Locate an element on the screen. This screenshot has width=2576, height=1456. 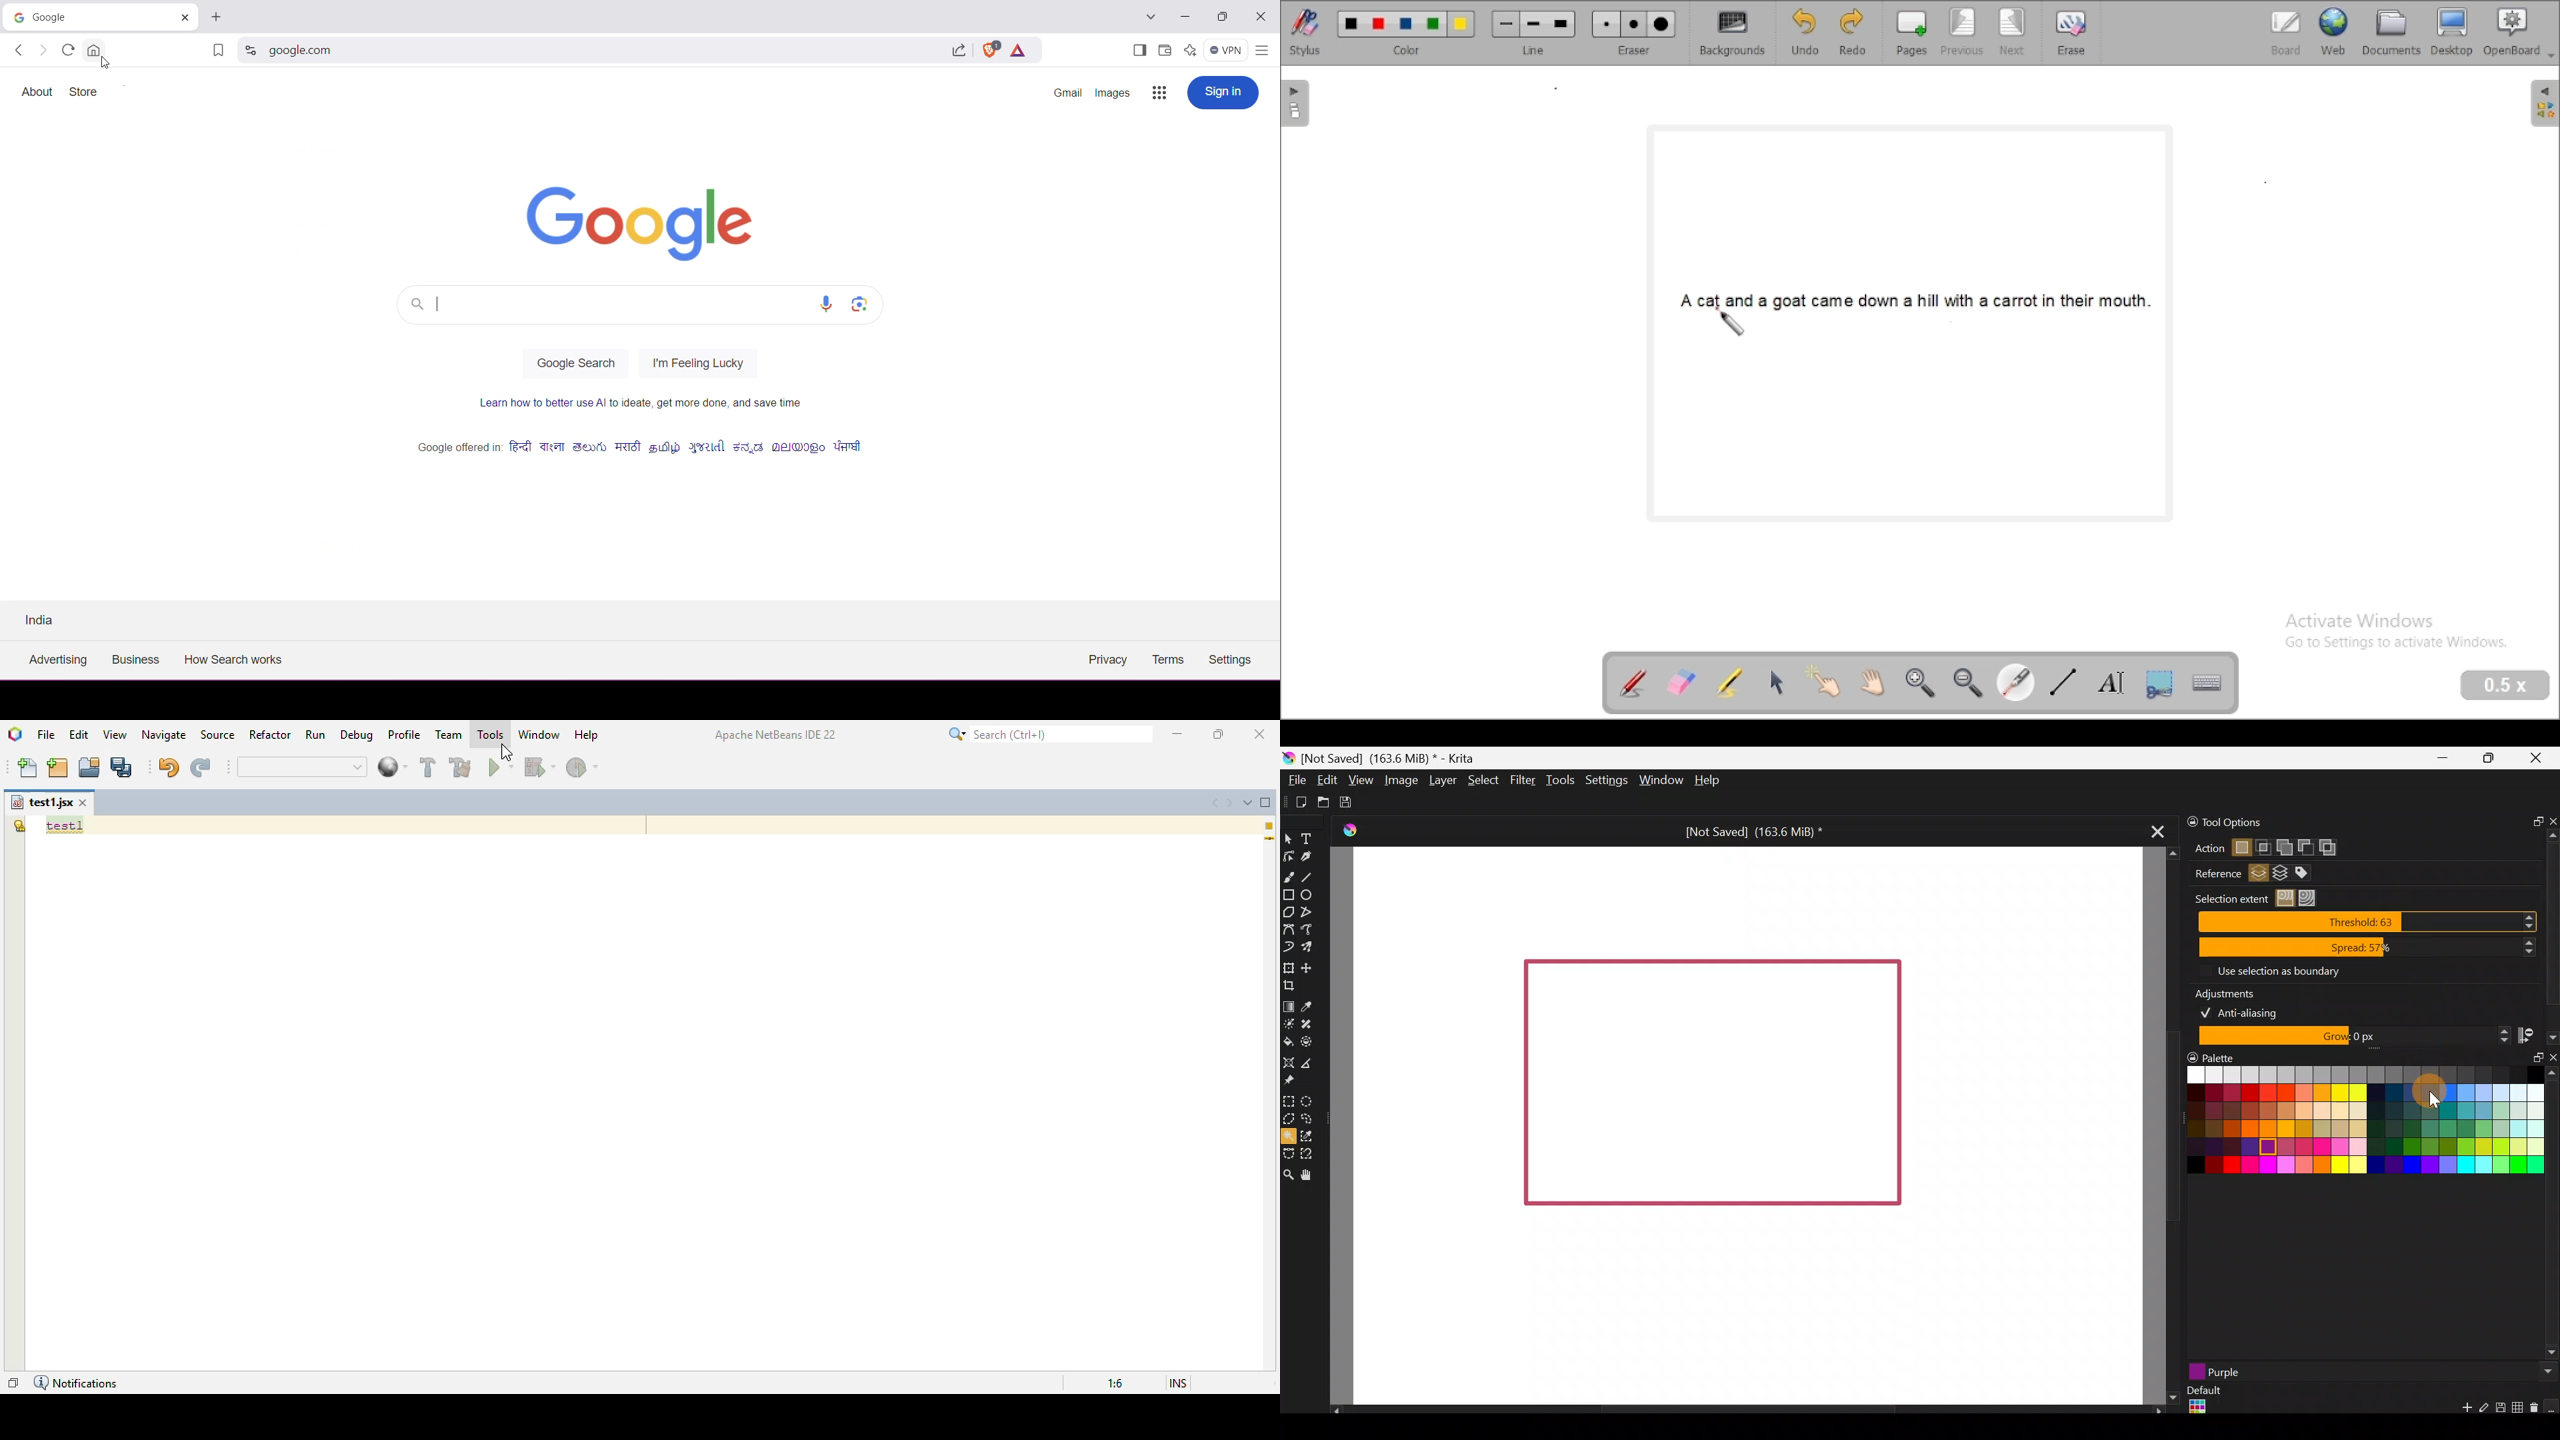
Polyline tool is located at coordinates (1310, 913).